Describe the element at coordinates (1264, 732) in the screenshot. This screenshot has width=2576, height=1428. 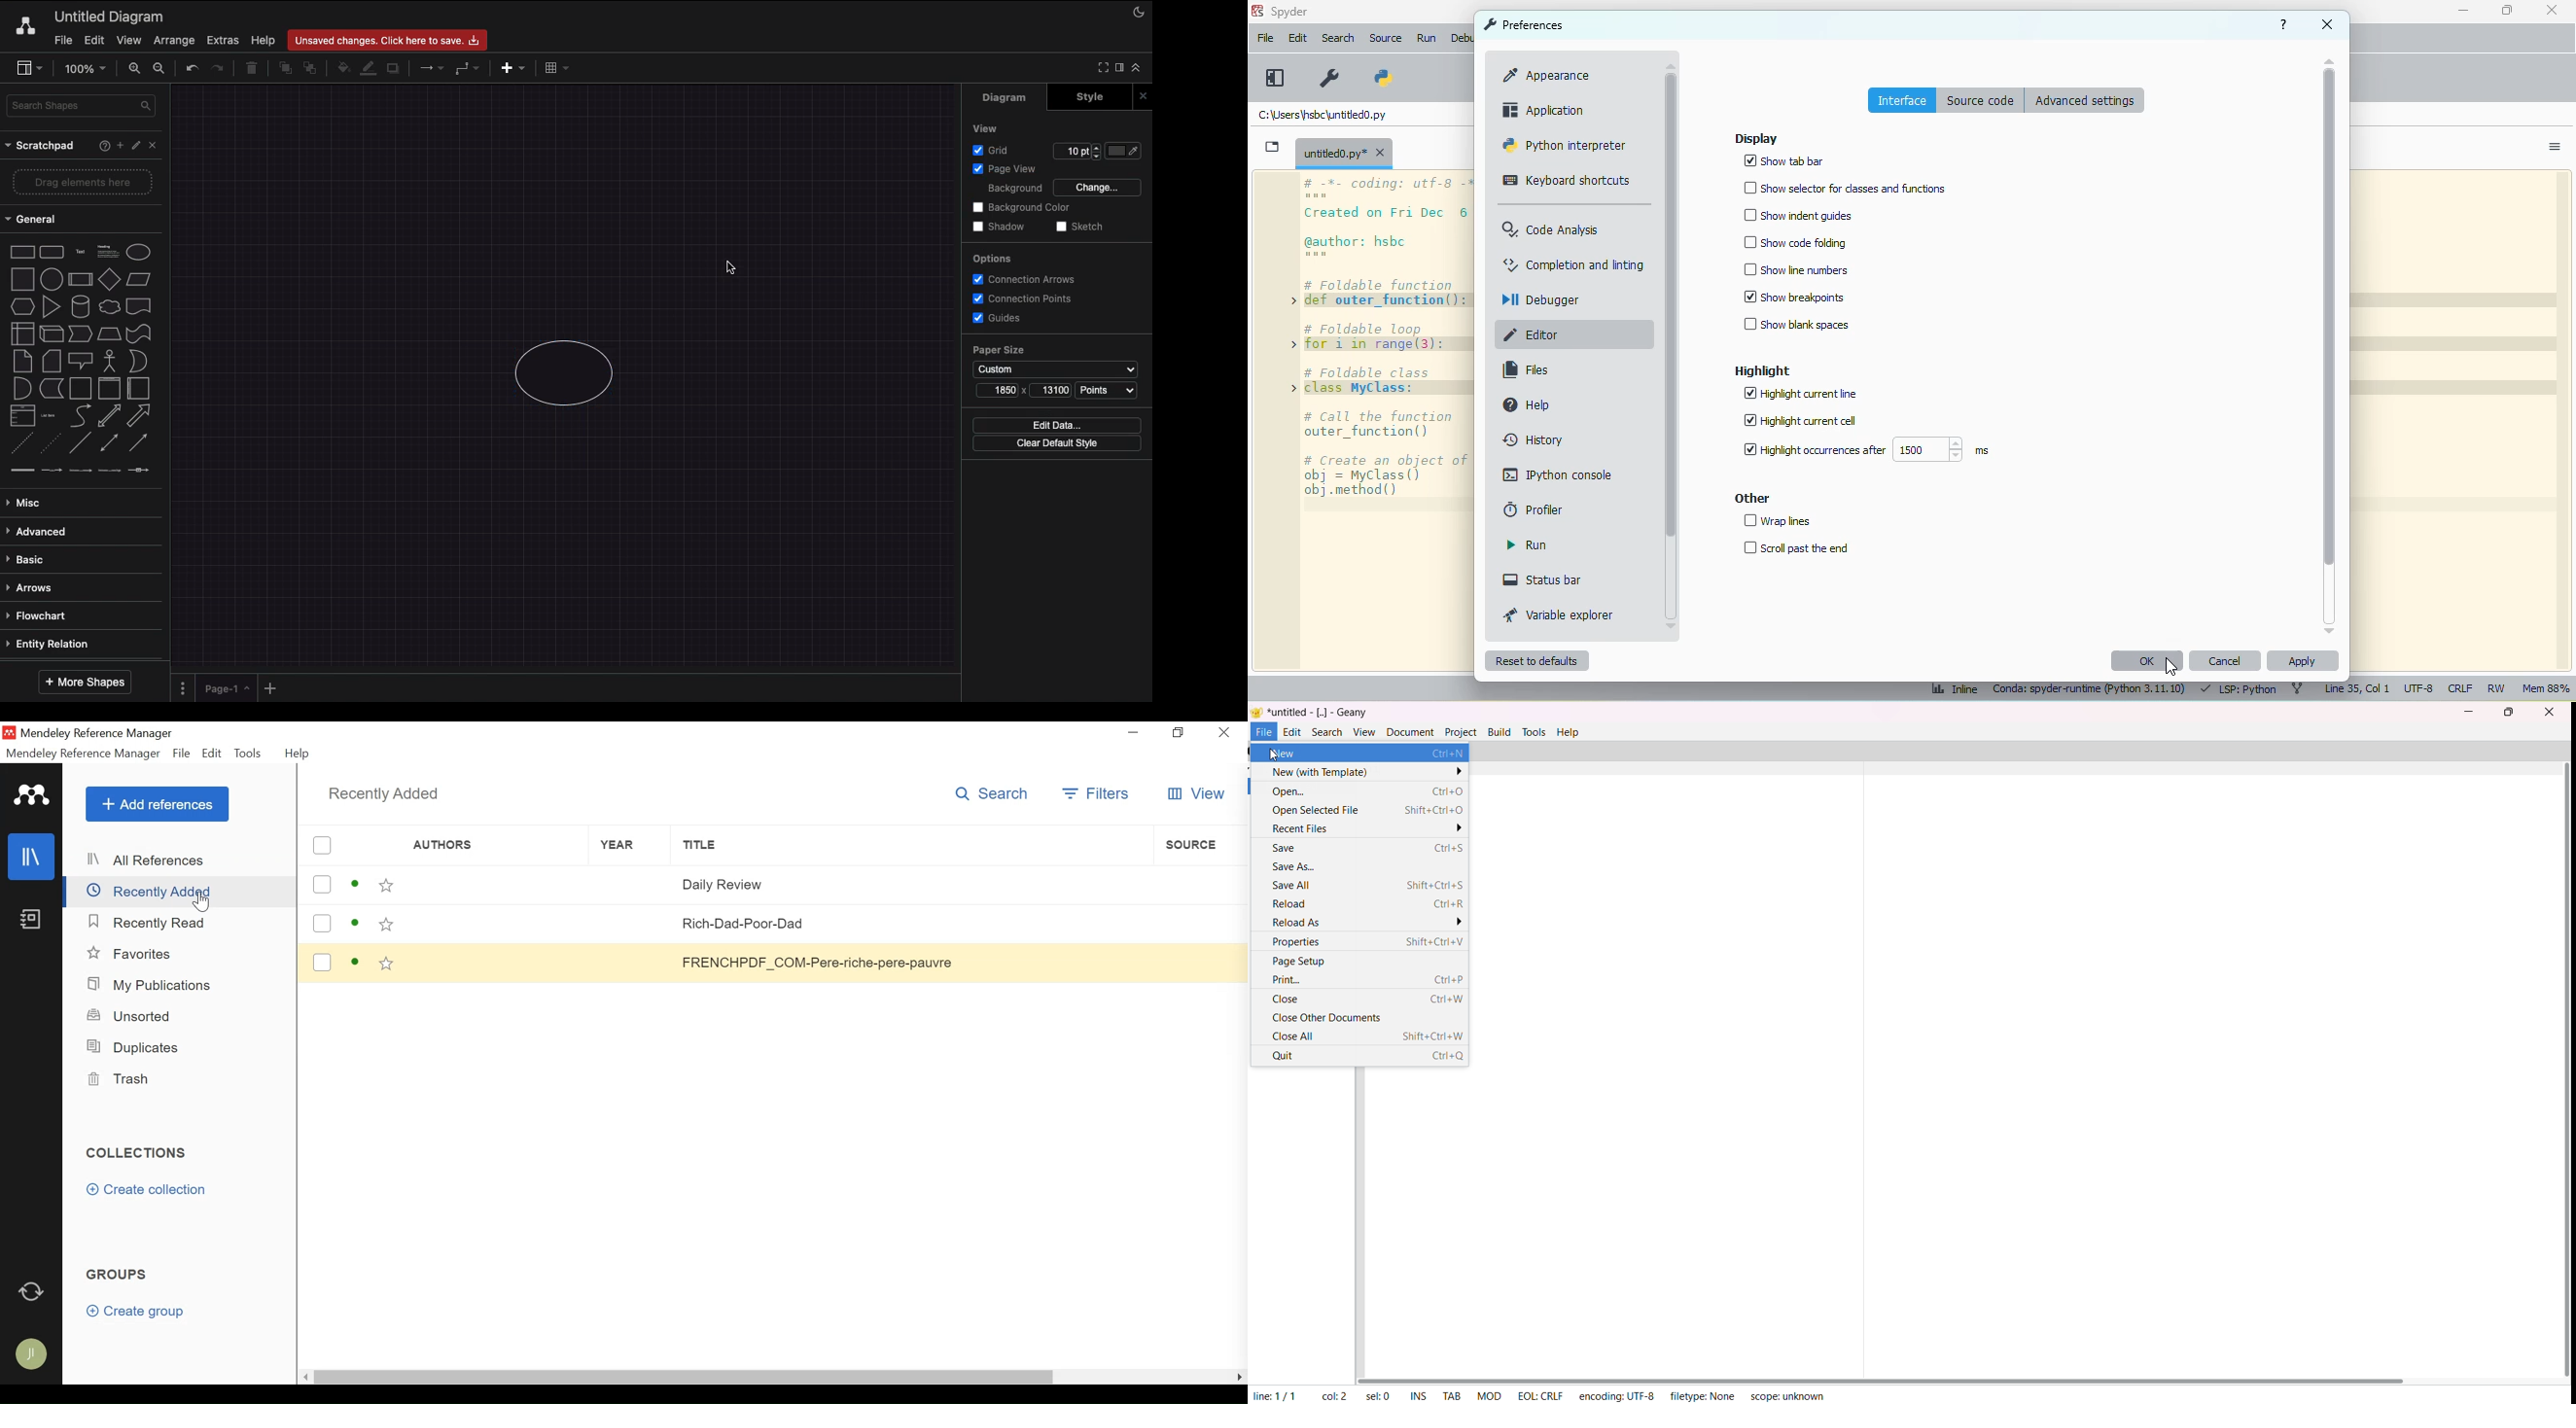
I see `file` at that location.